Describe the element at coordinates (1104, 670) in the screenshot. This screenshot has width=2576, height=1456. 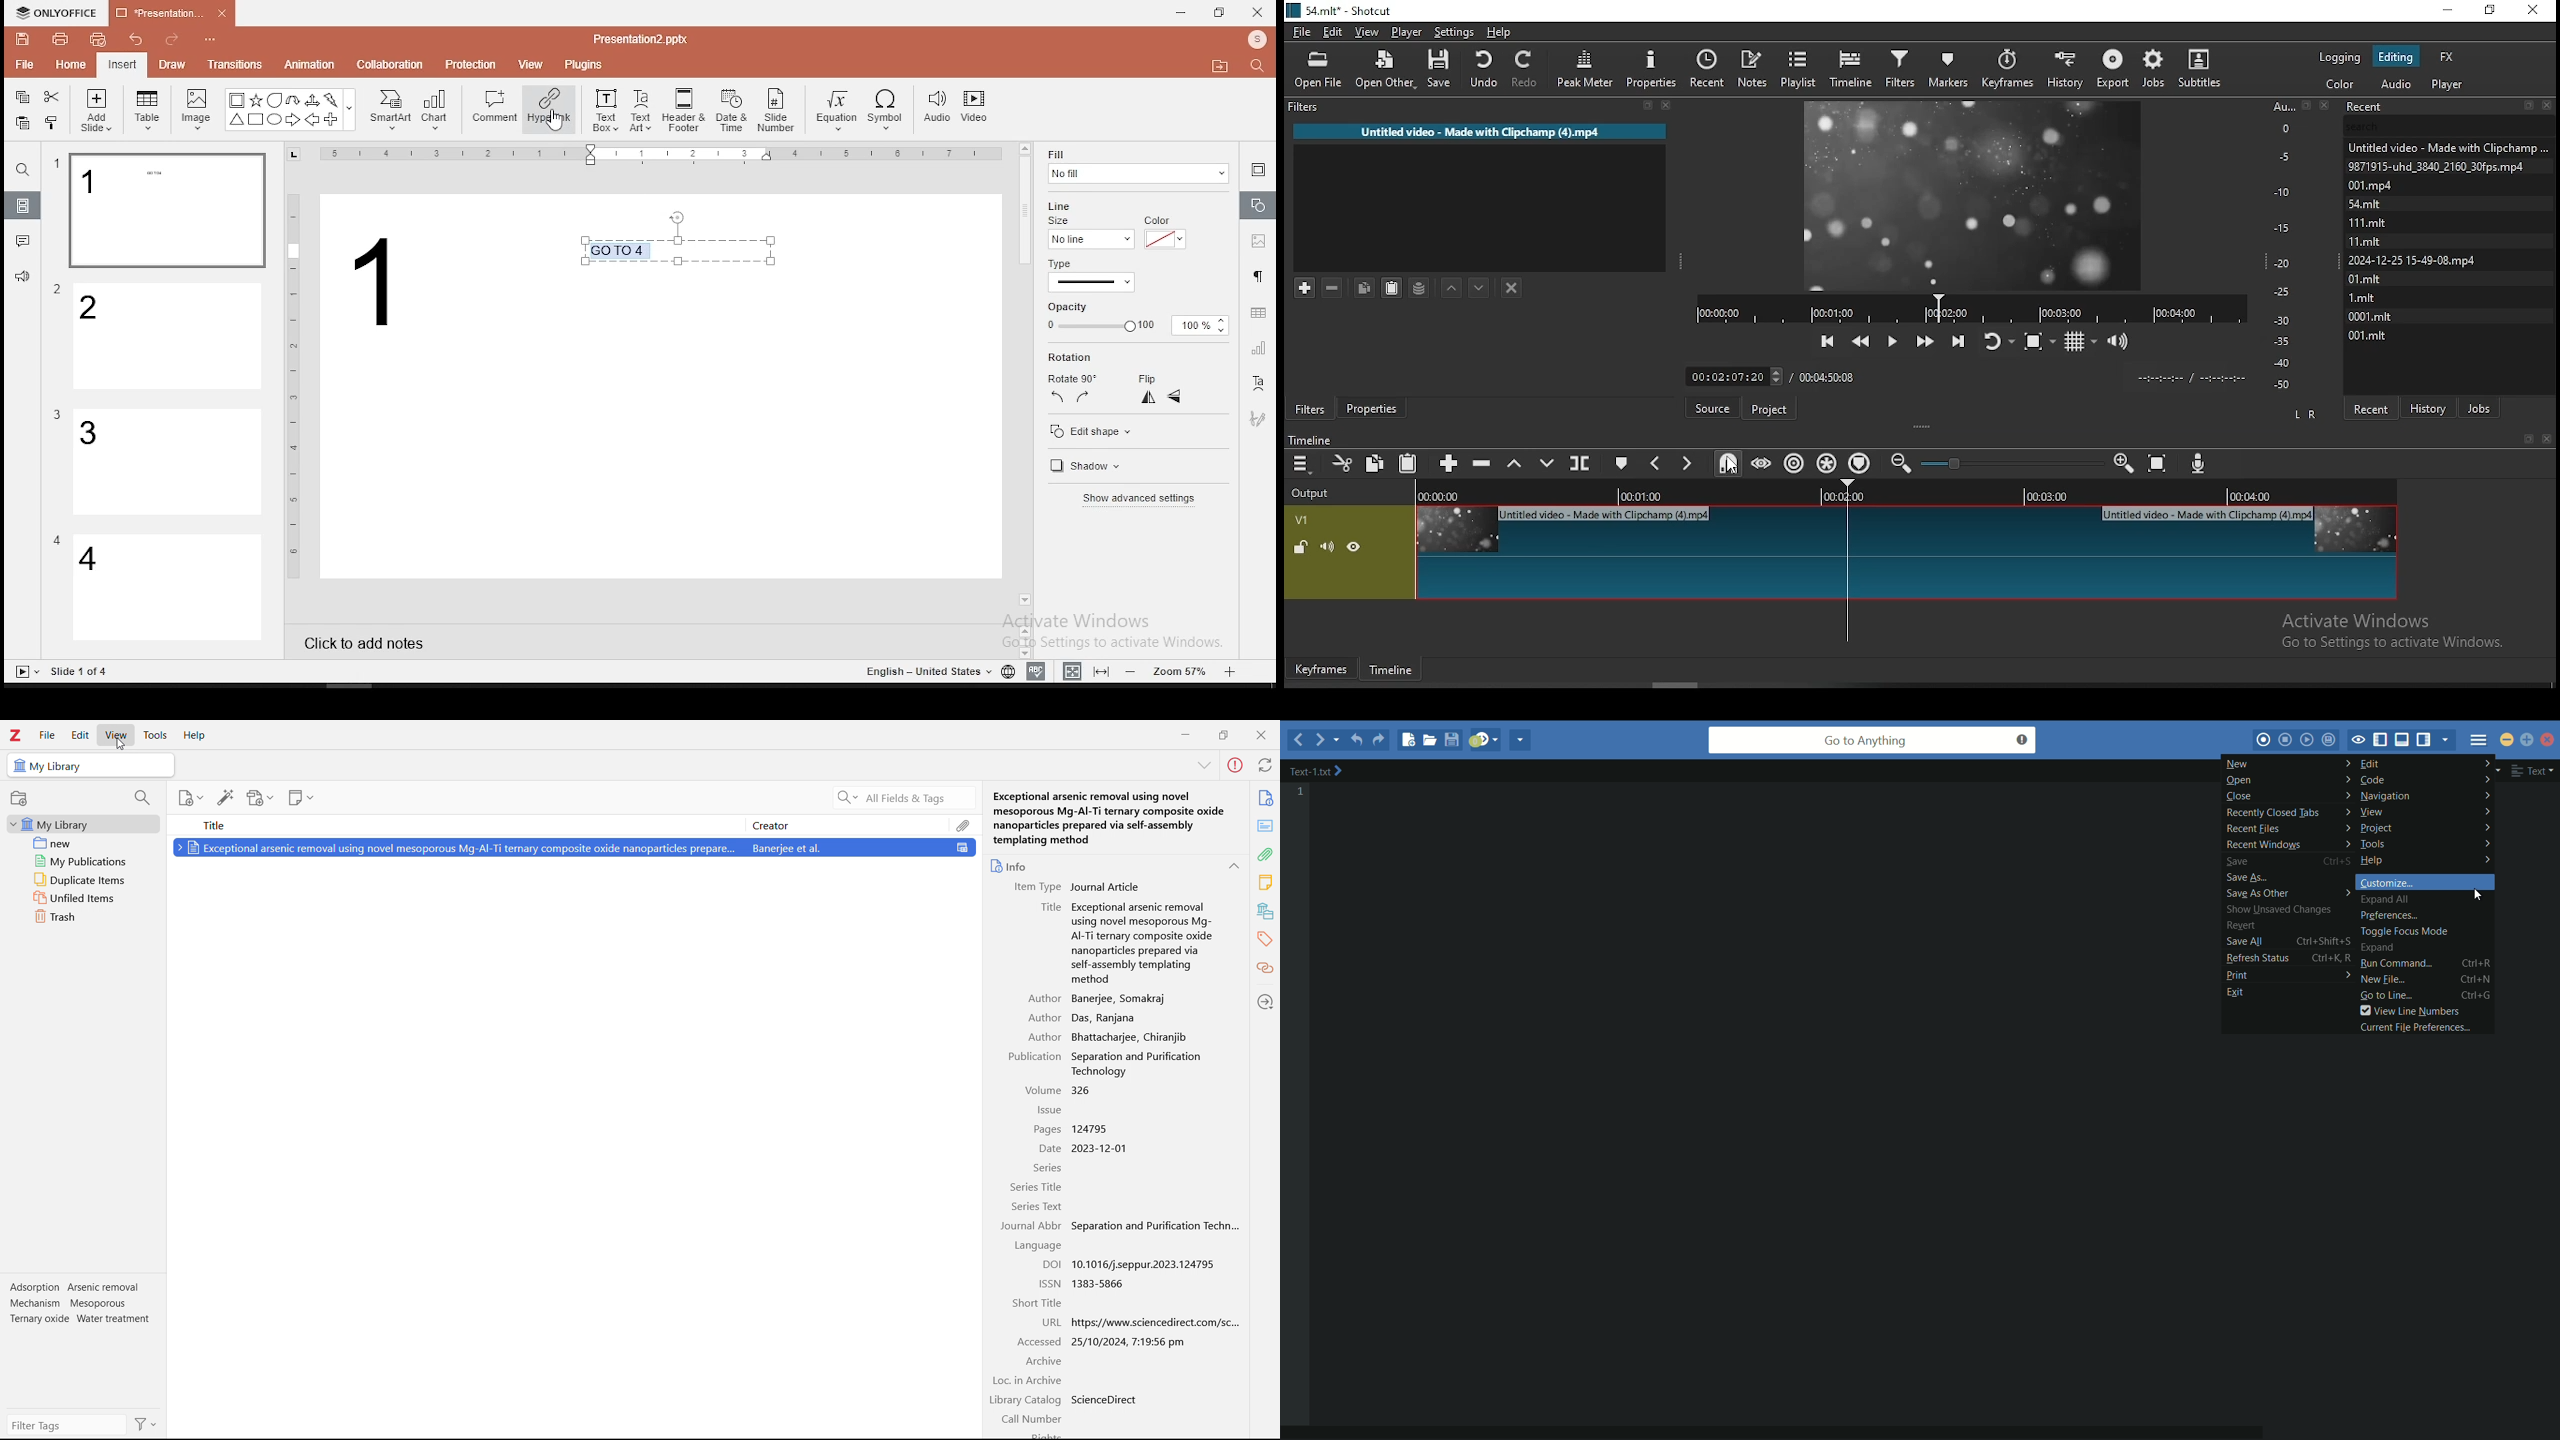
I see `fit to slide` at that location.